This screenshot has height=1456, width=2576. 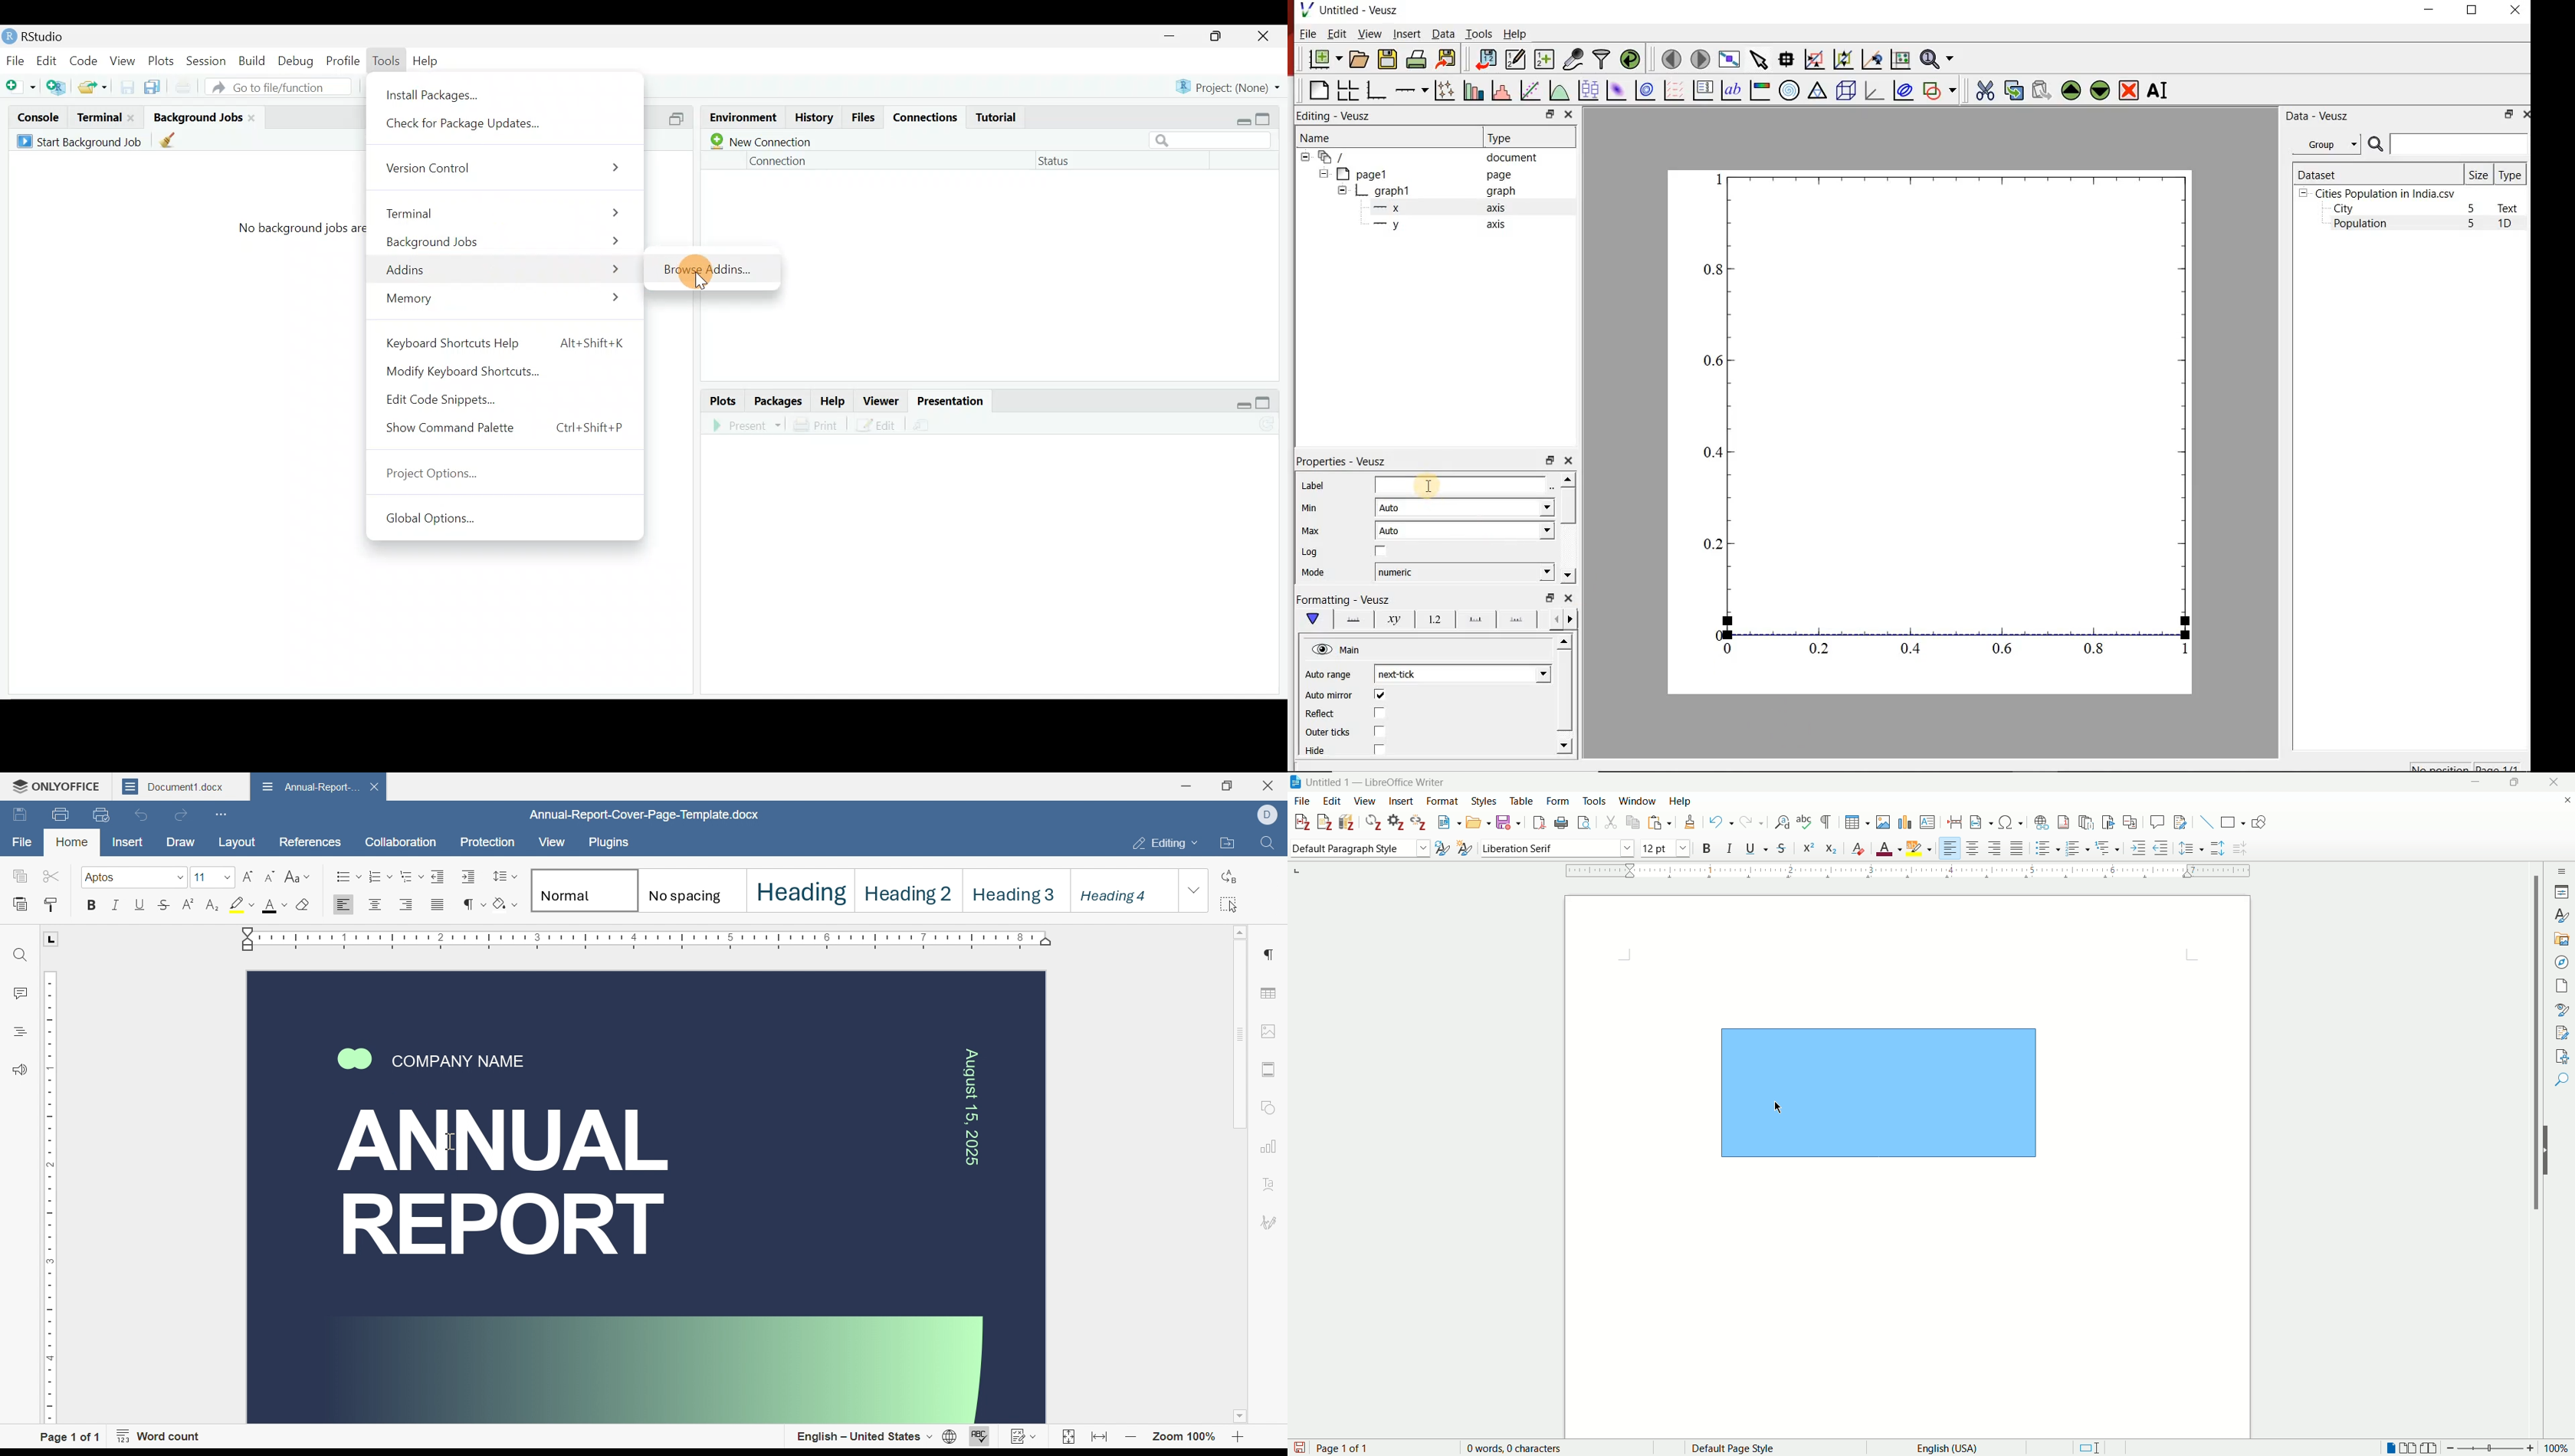 What do you see at coordinates (2562, 1054) in the screenshot?
I see `accessibility check` at bounding box center [2562, 1054].